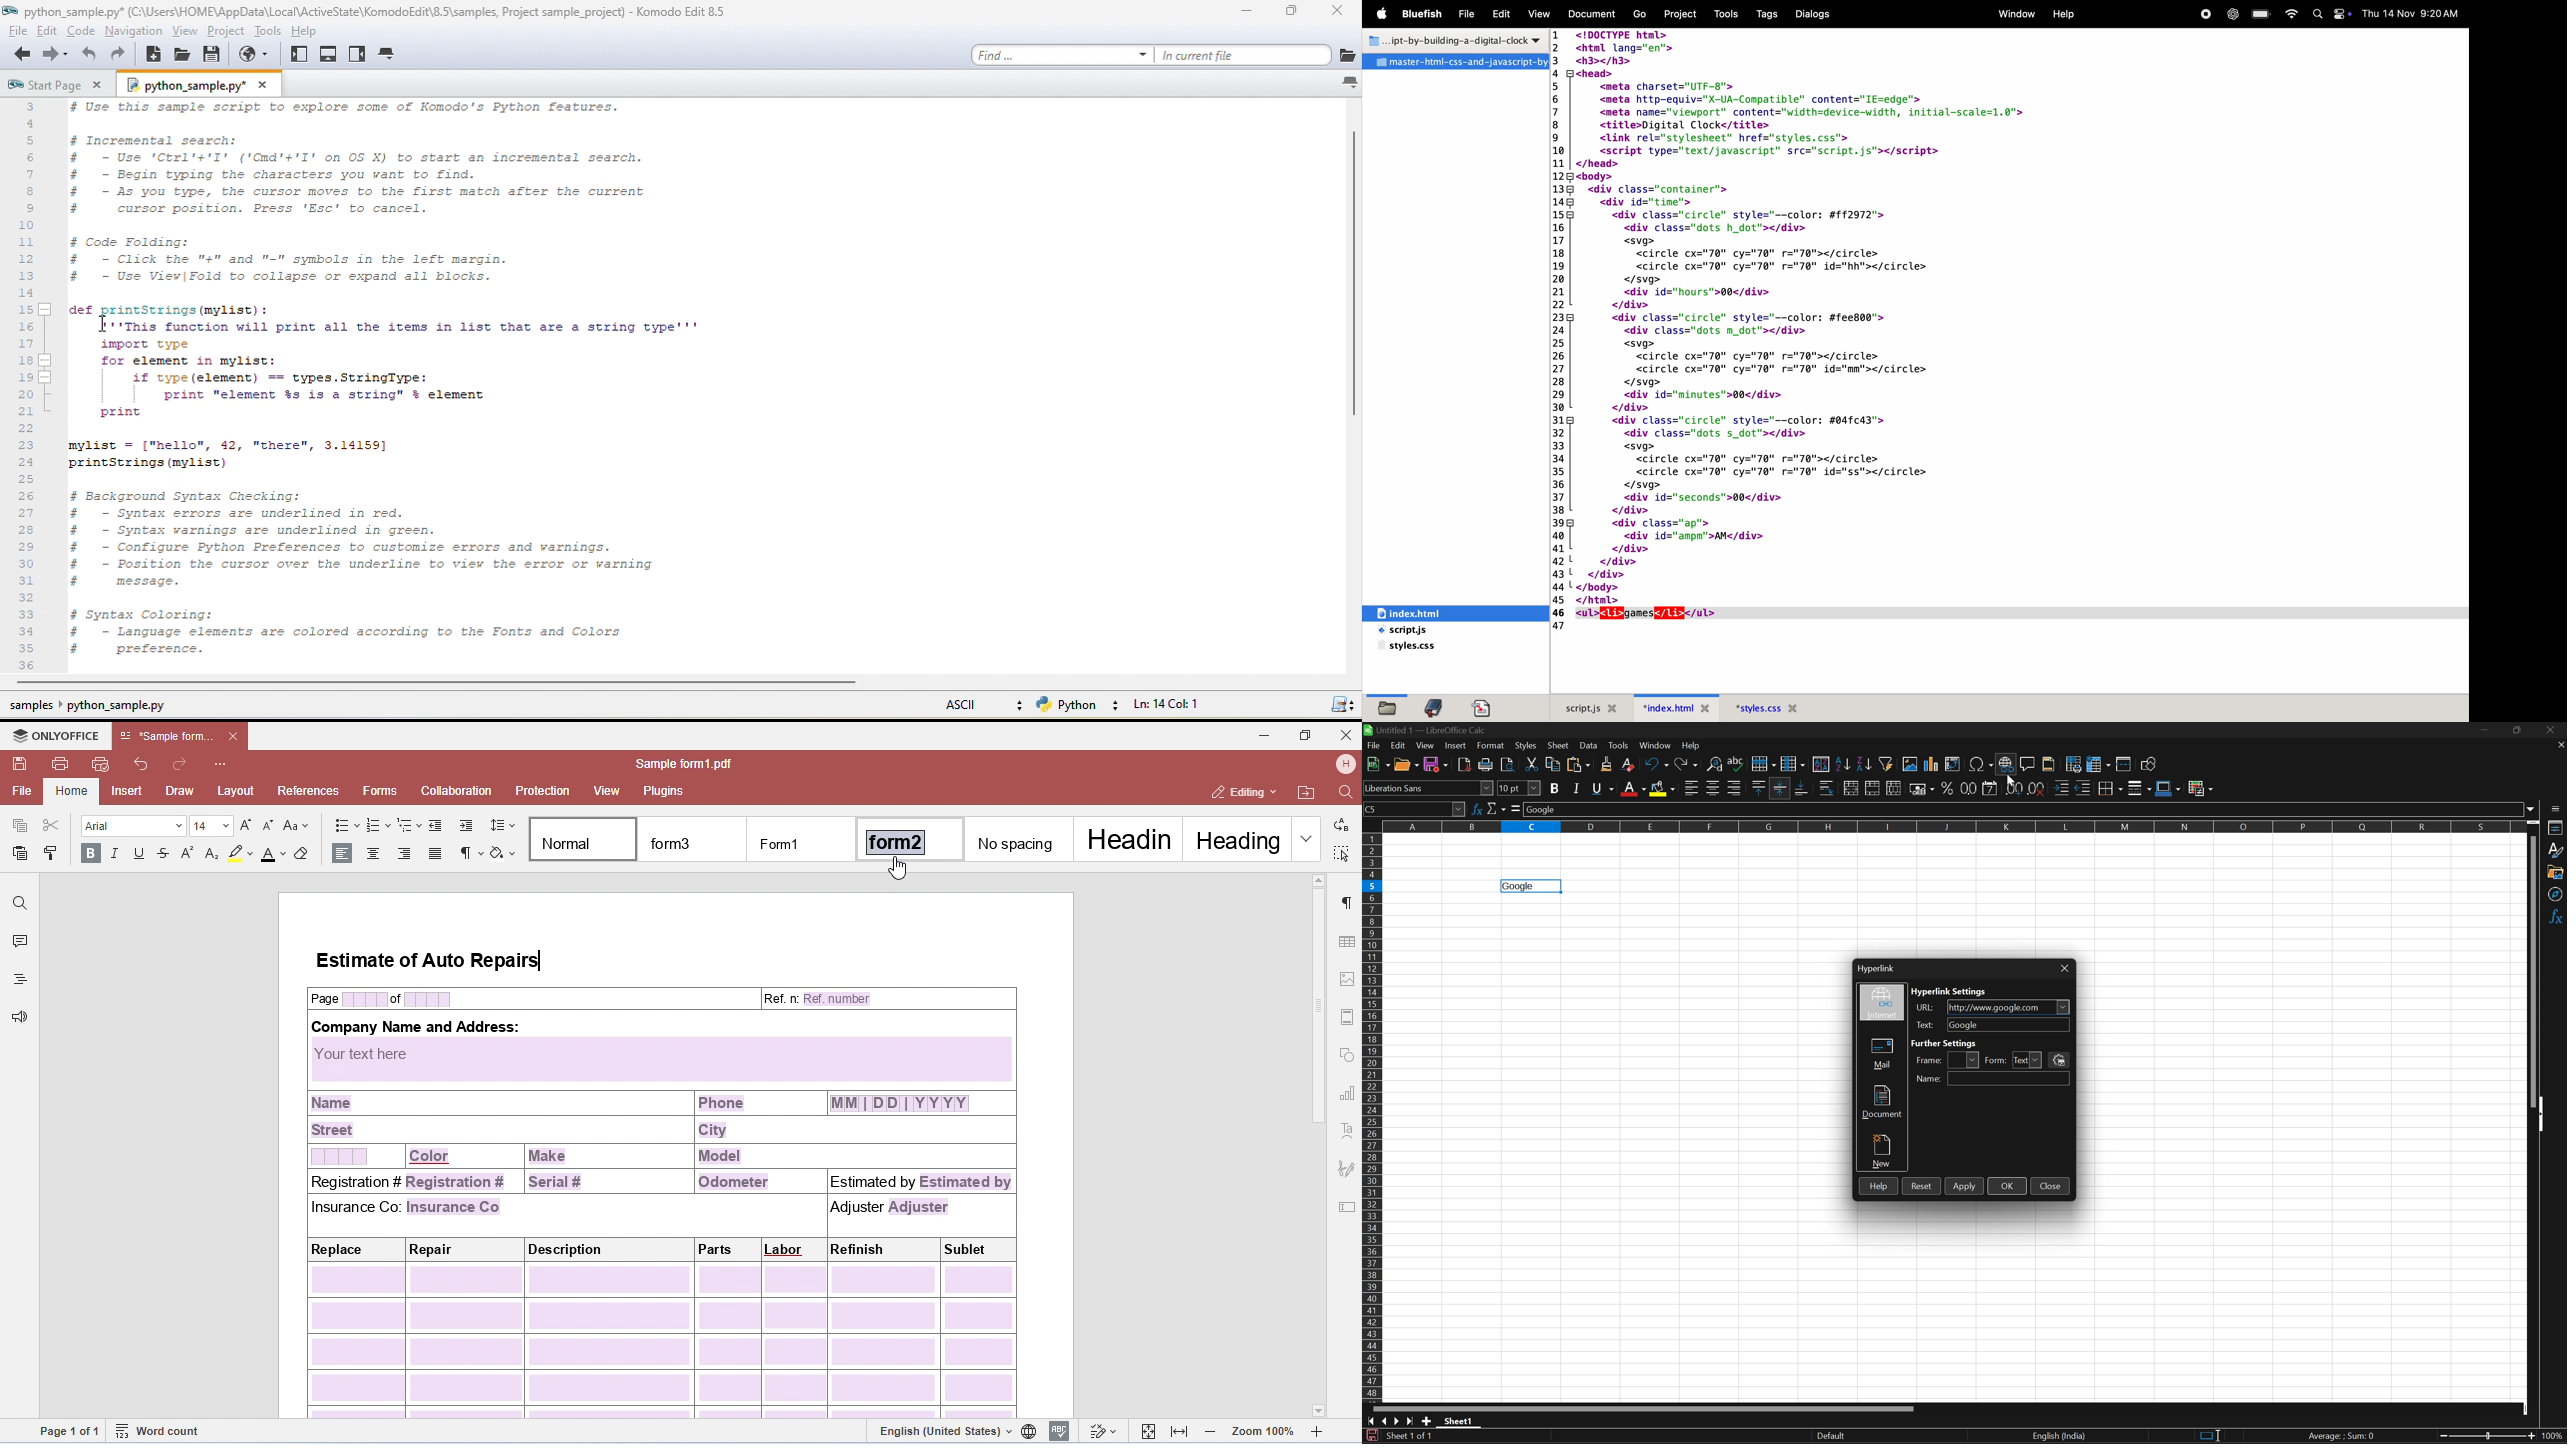 This screenshot has width=2576, height=1456. What do you see at coordinates (1374, 746) in the screenshot?
I see `File` at bounding box center [1374, 746].